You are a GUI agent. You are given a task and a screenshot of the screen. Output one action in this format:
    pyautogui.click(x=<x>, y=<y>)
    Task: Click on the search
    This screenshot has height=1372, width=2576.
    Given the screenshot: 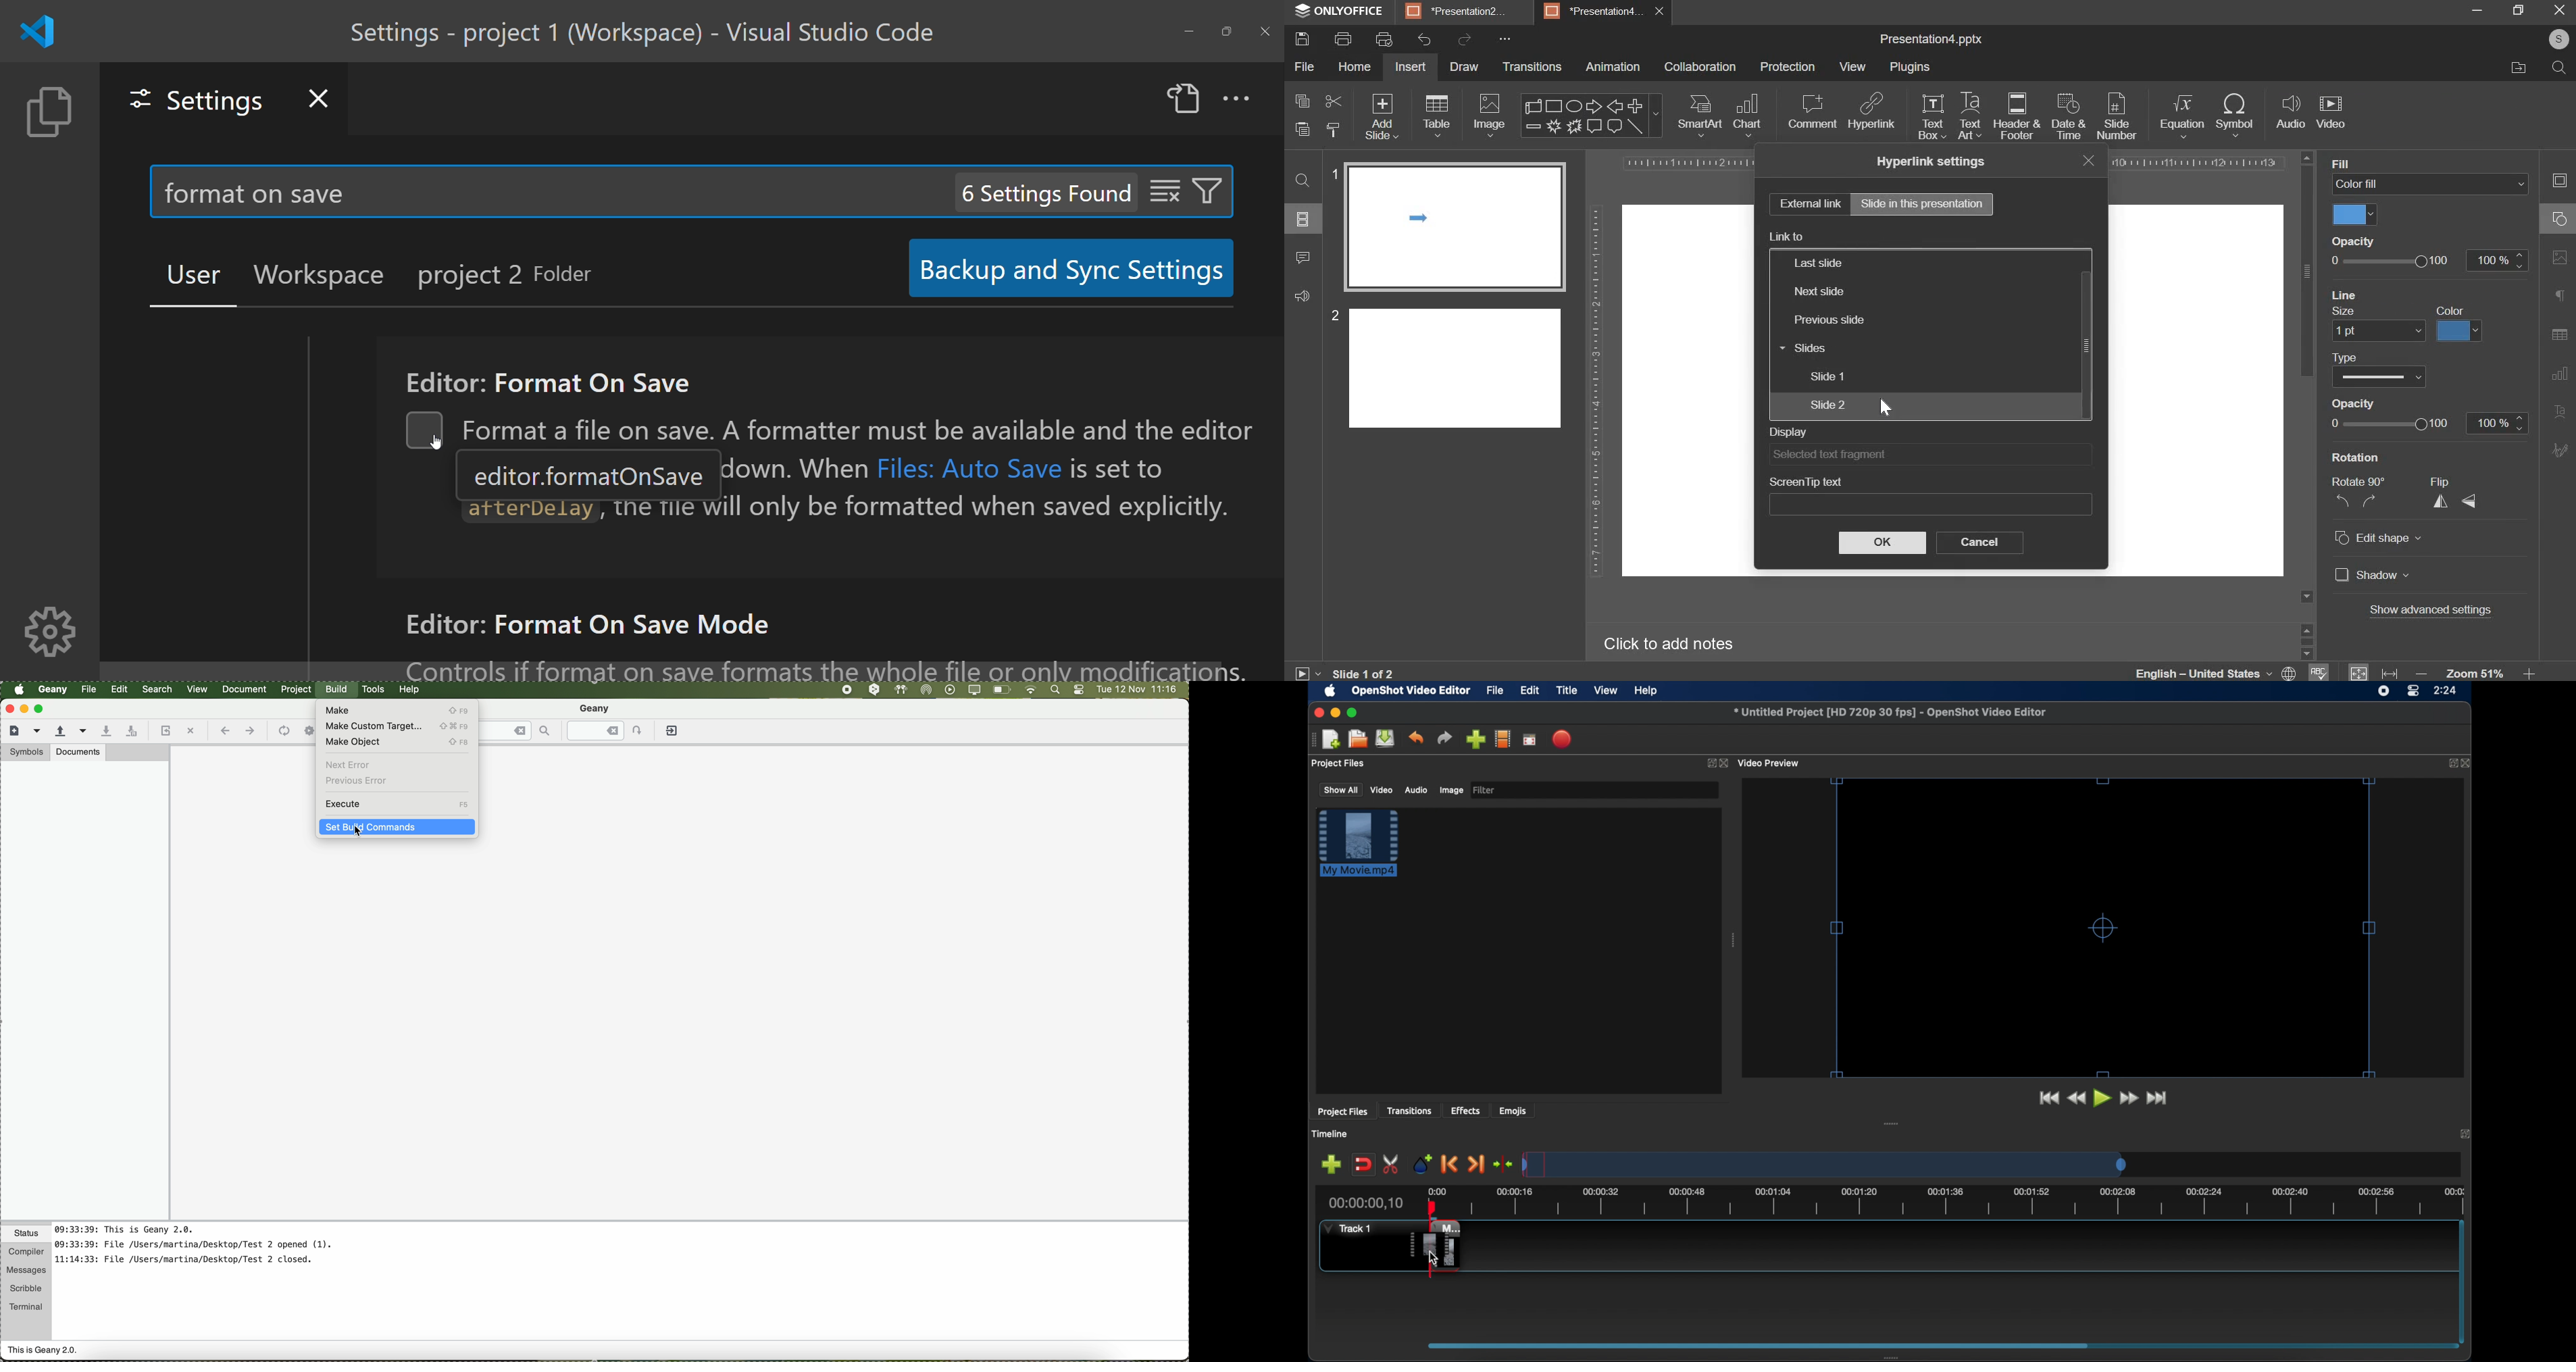 What is the action you would take?
    pyautogui.click(x=2555, y=66)
    